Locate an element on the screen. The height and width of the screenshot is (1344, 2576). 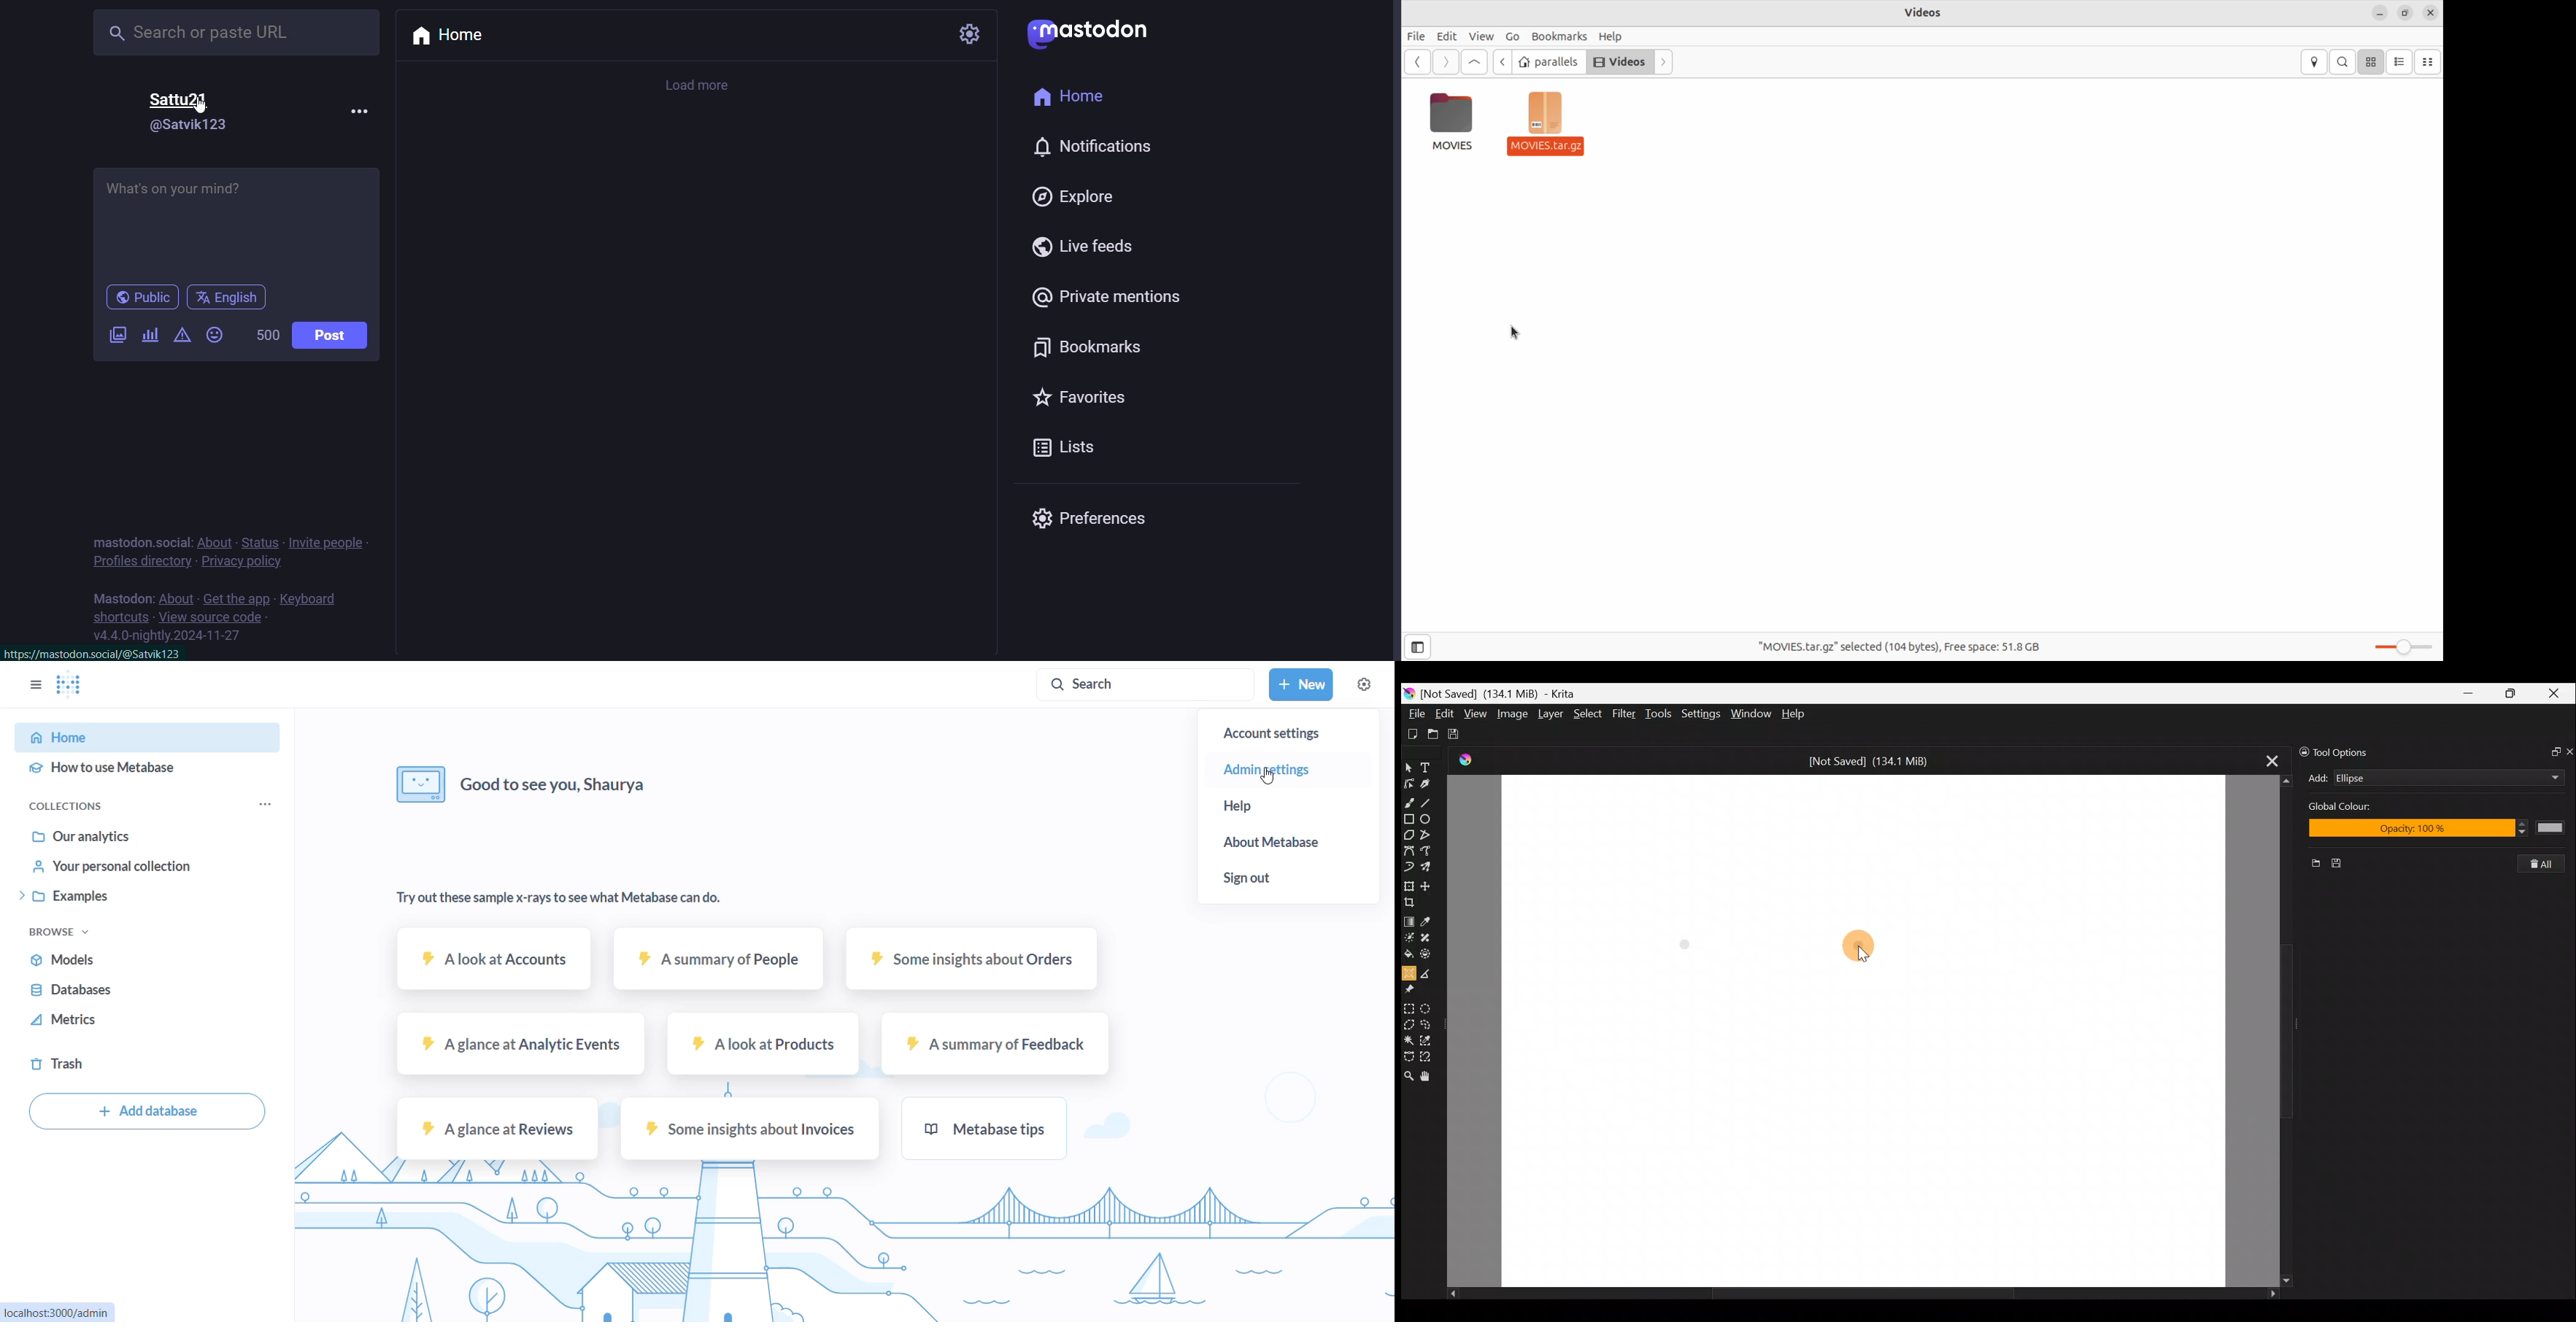
lists is located at coordinates (1060, 450).